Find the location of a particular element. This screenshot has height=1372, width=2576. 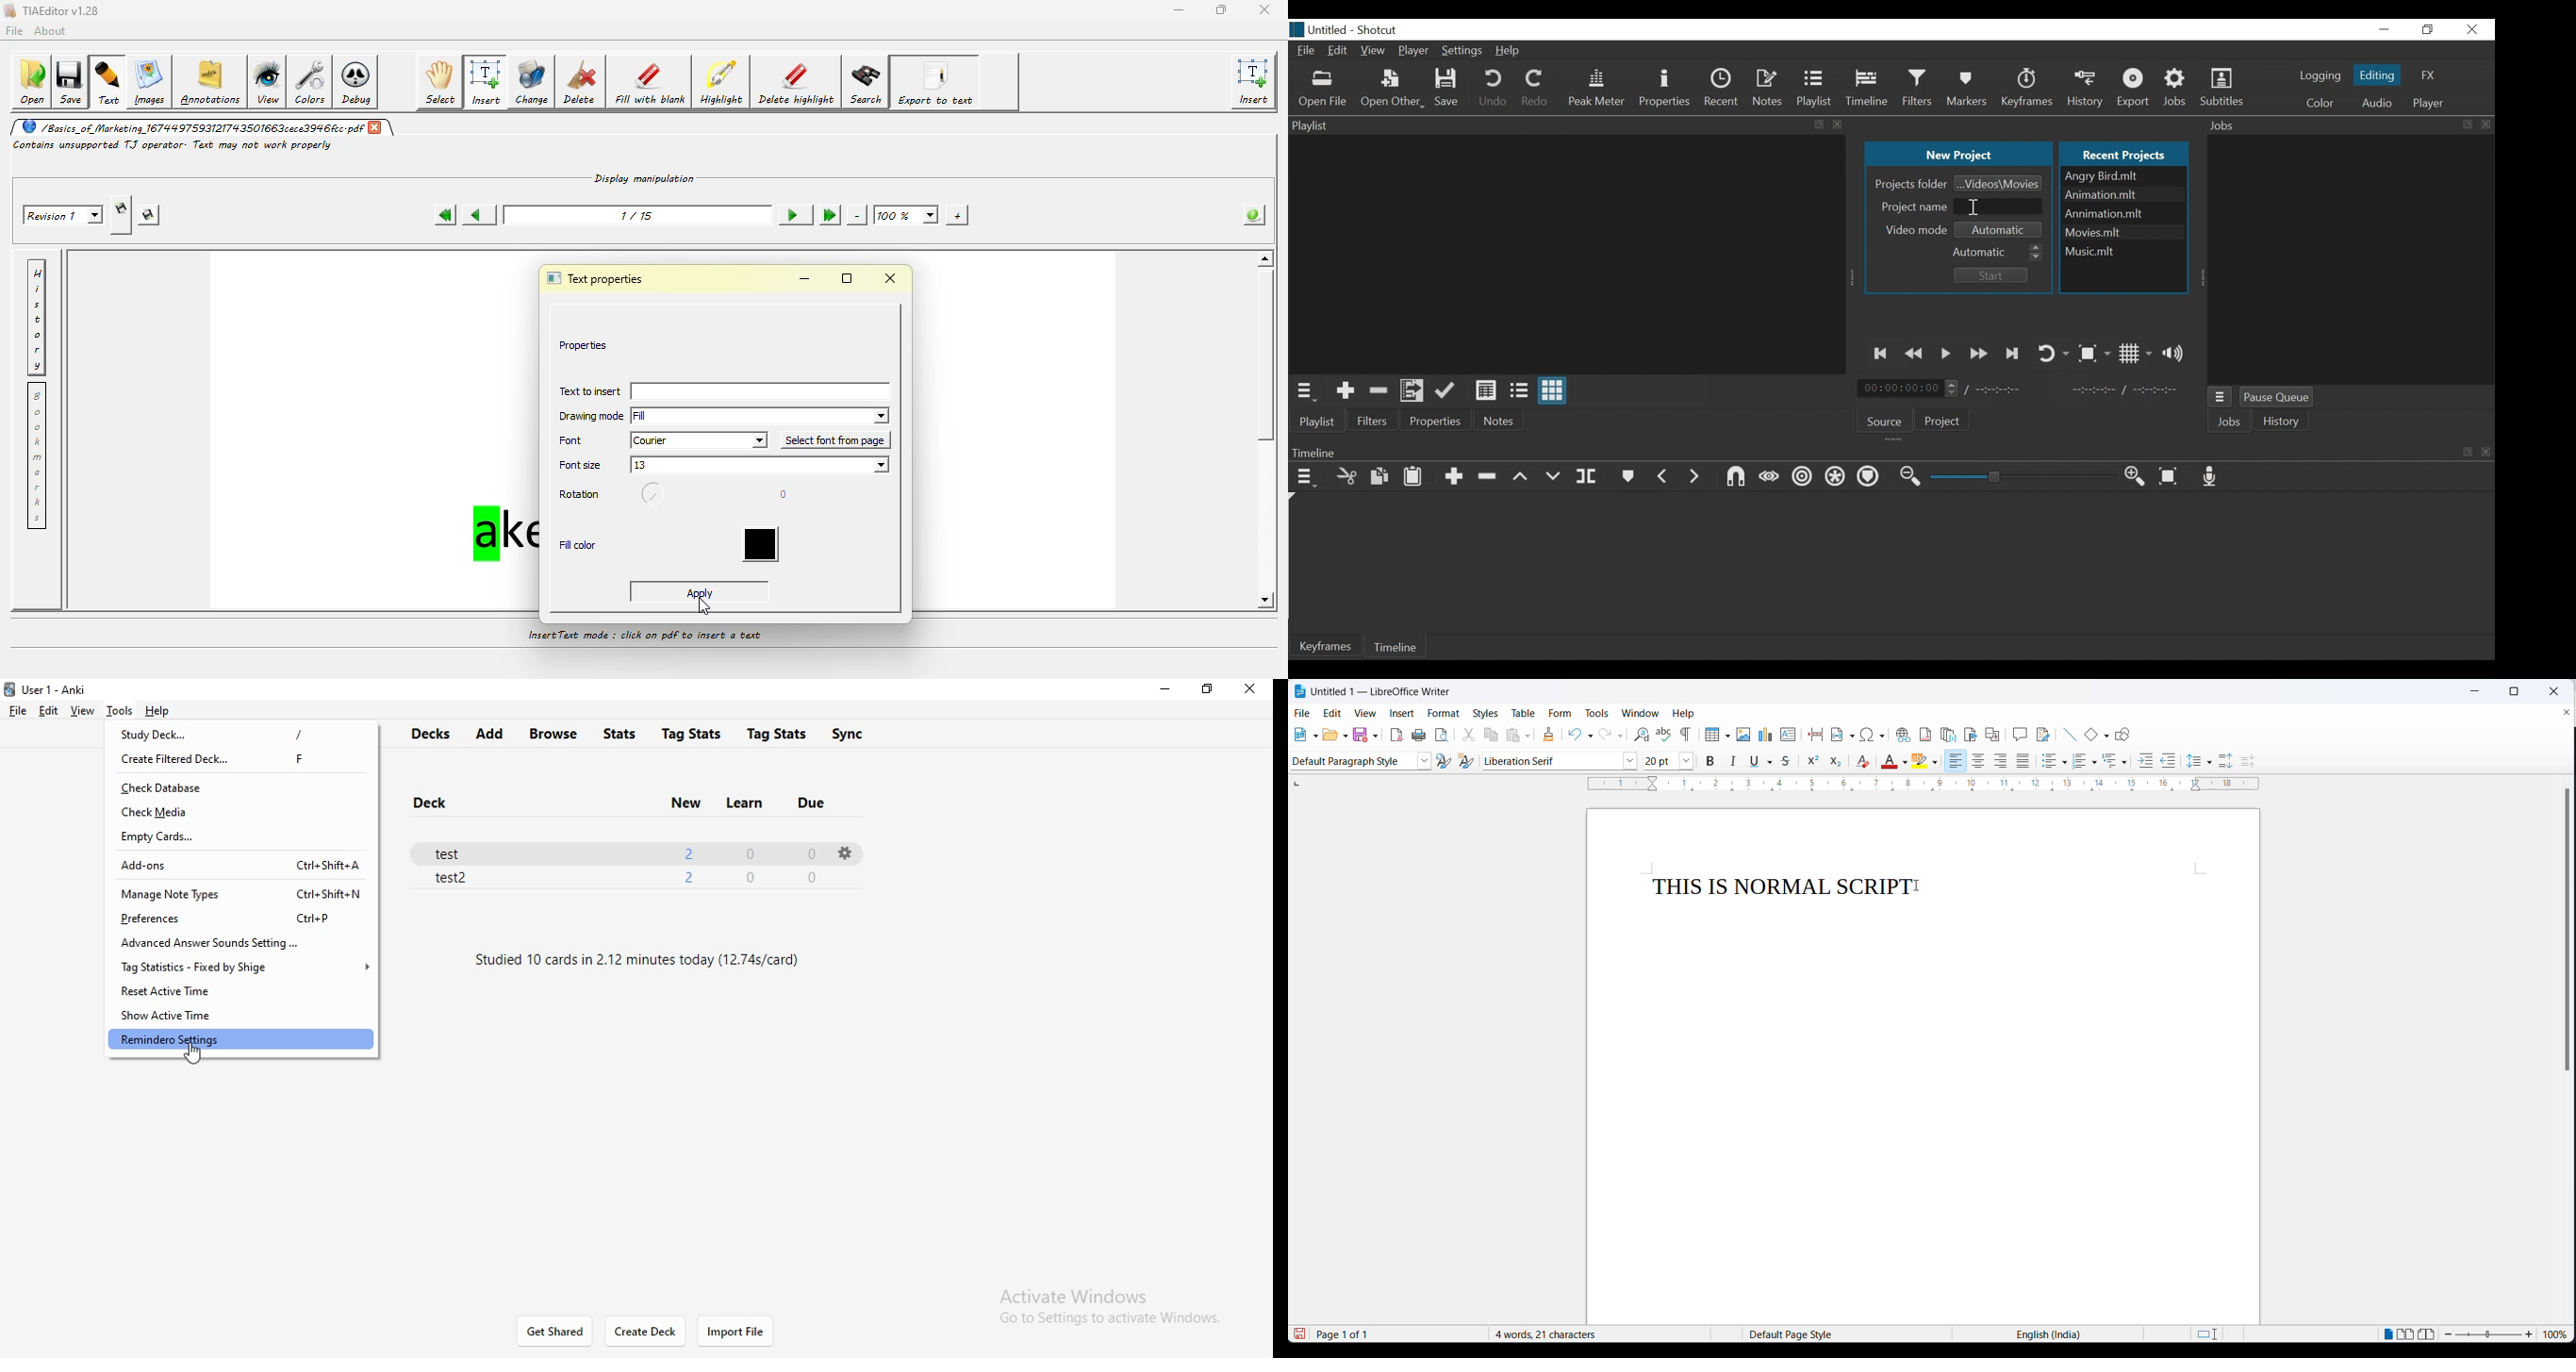

add-ons is located at coordinates (246, 866).